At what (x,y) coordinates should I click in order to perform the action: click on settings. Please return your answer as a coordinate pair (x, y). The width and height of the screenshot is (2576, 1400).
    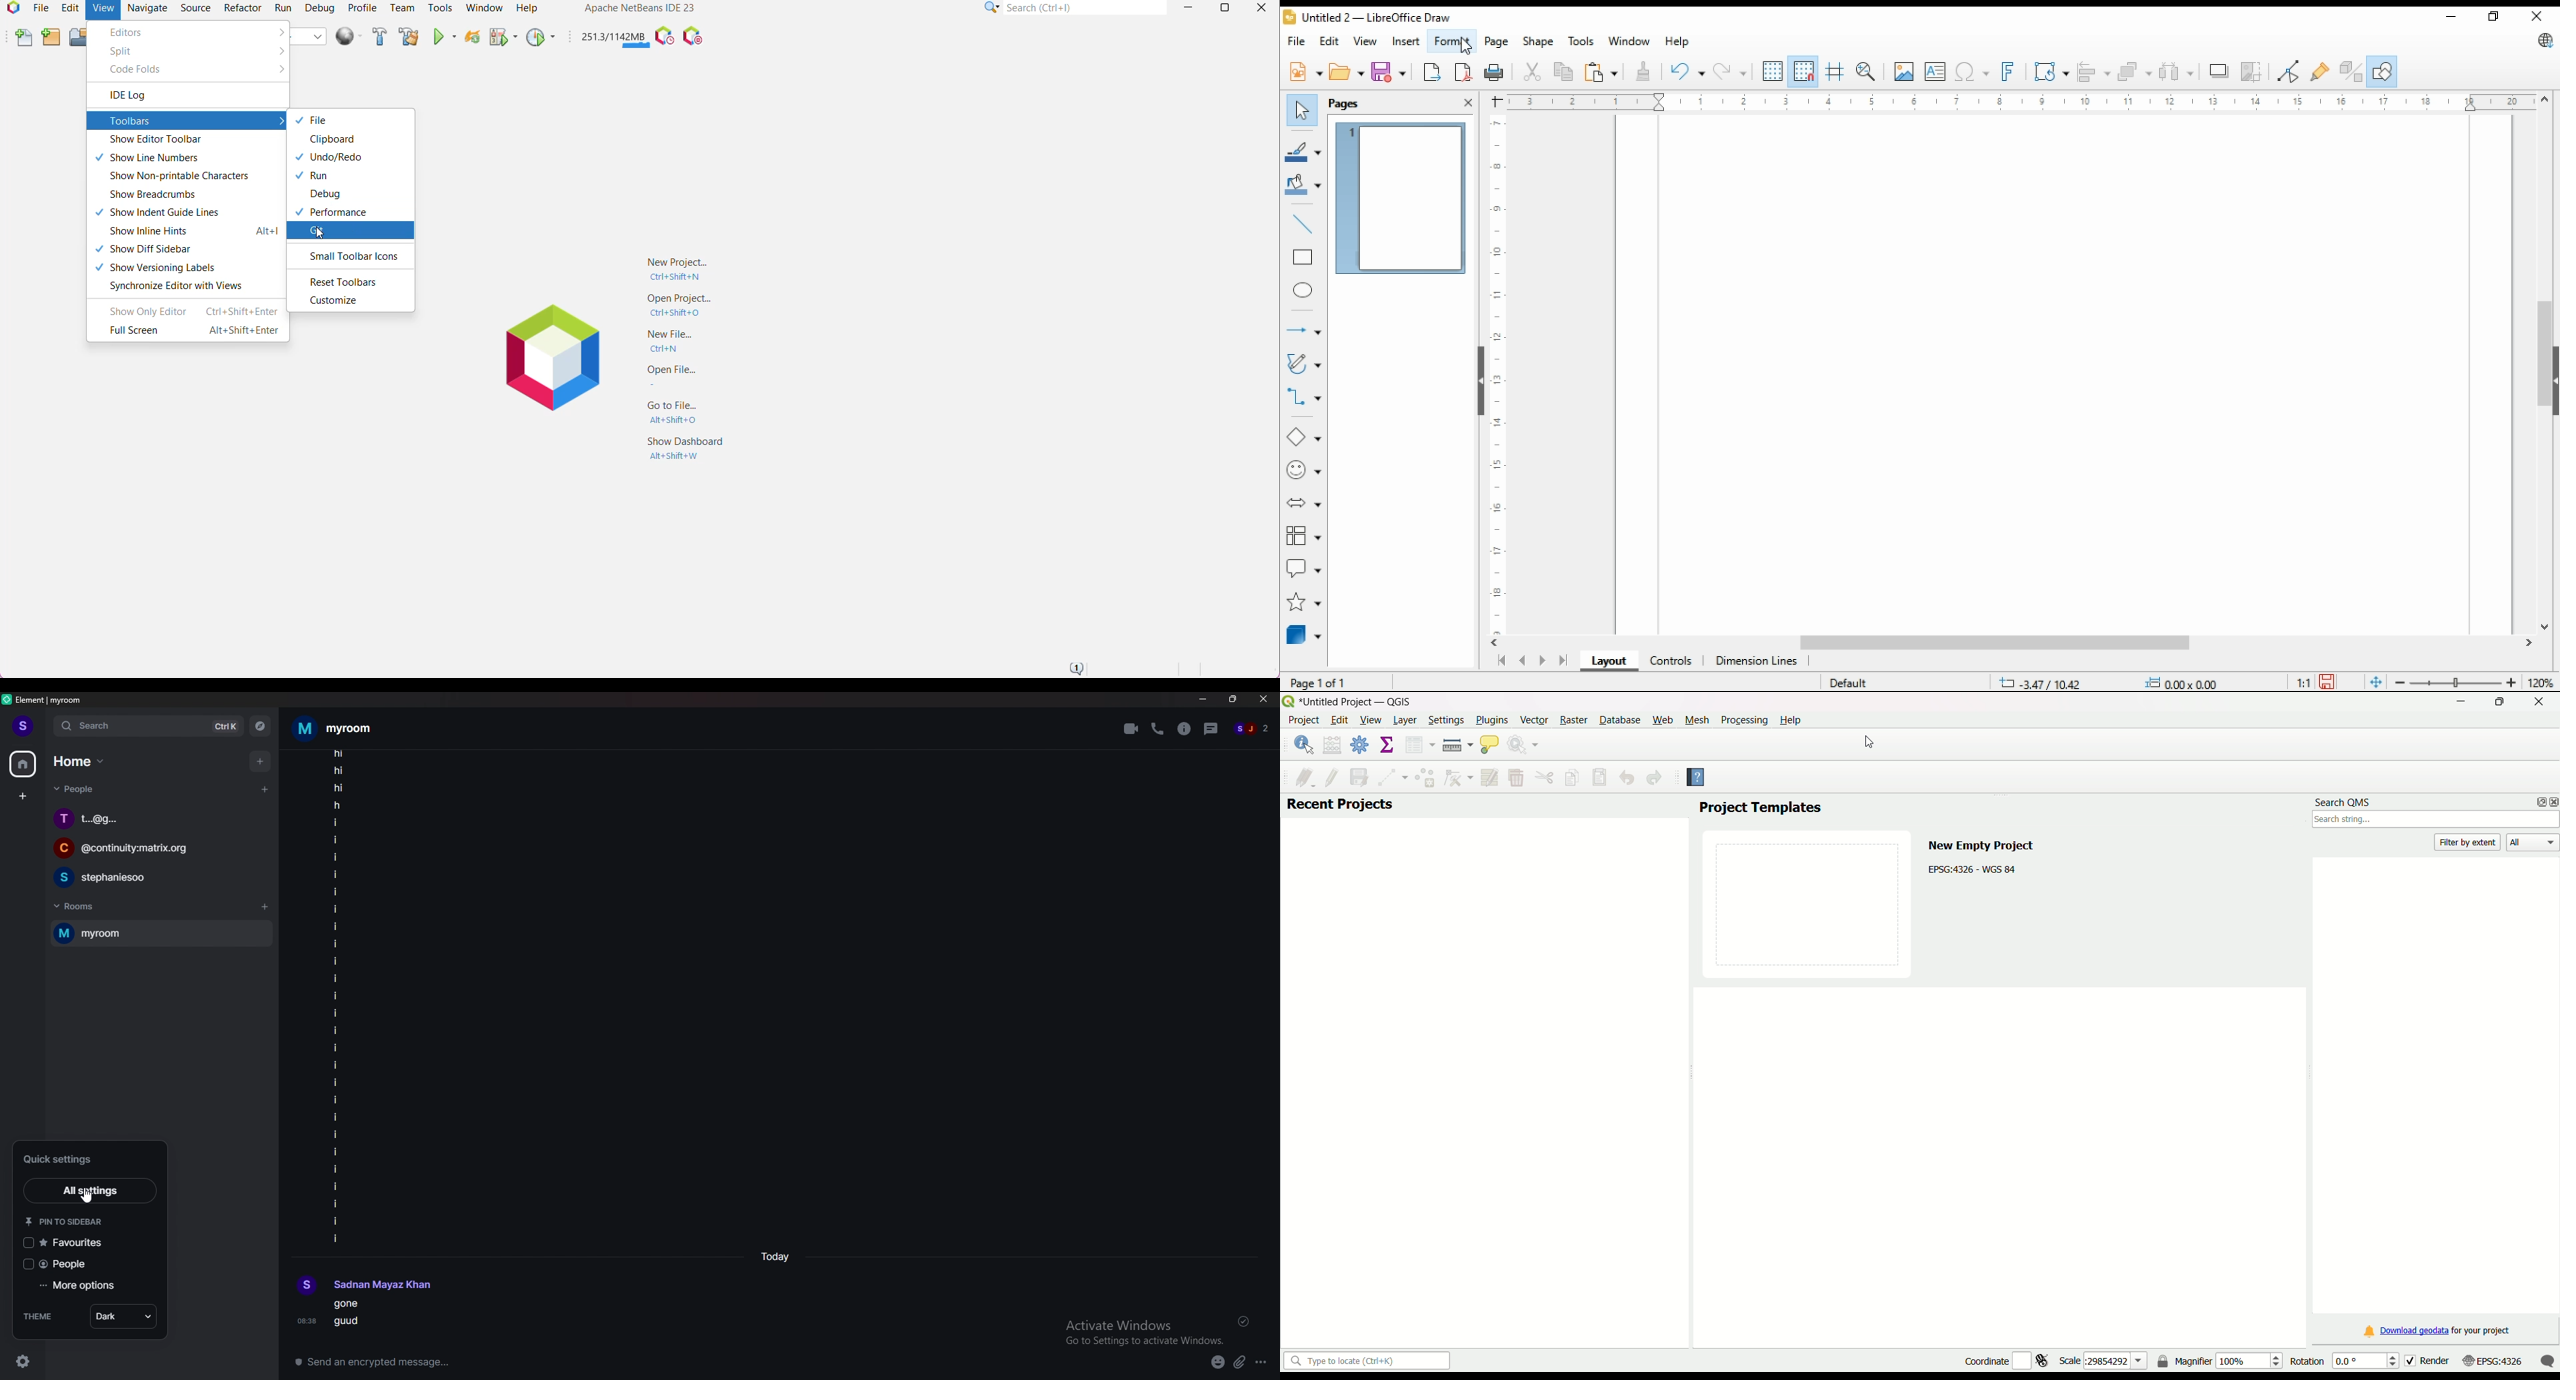
    Looking at the image, I should click on (25, 1361).